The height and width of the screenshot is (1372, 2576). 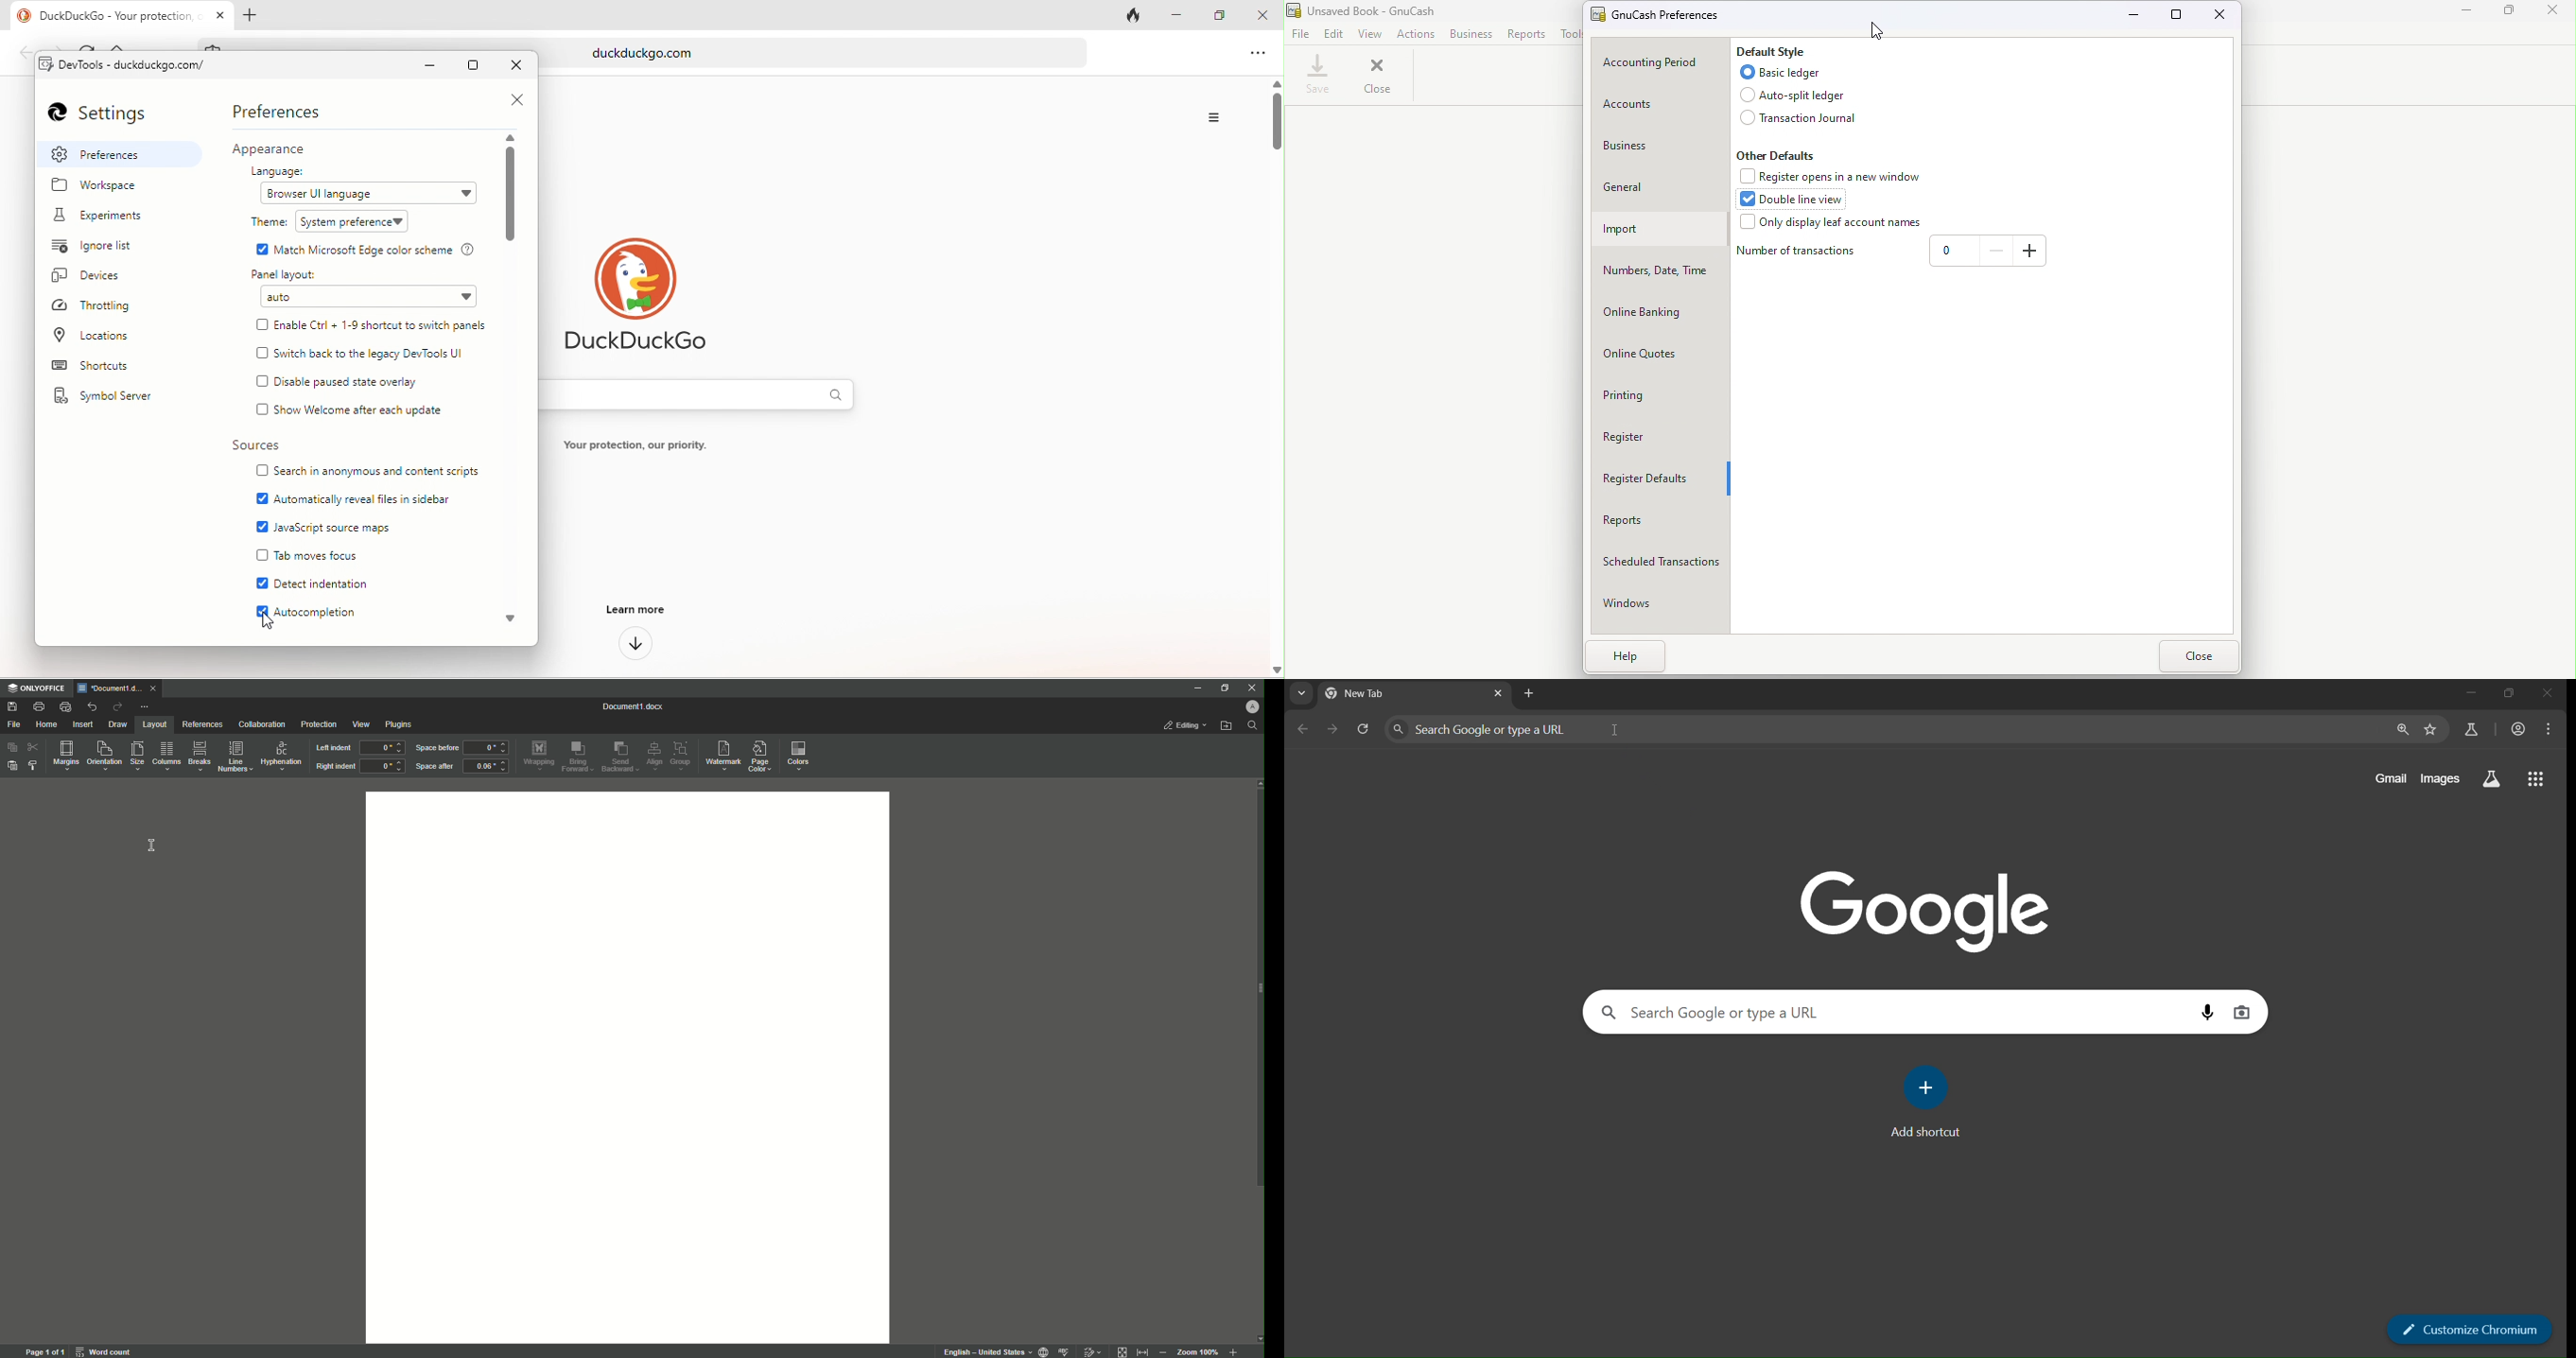 I want to click on checkbox, so click(x=263, y=382).